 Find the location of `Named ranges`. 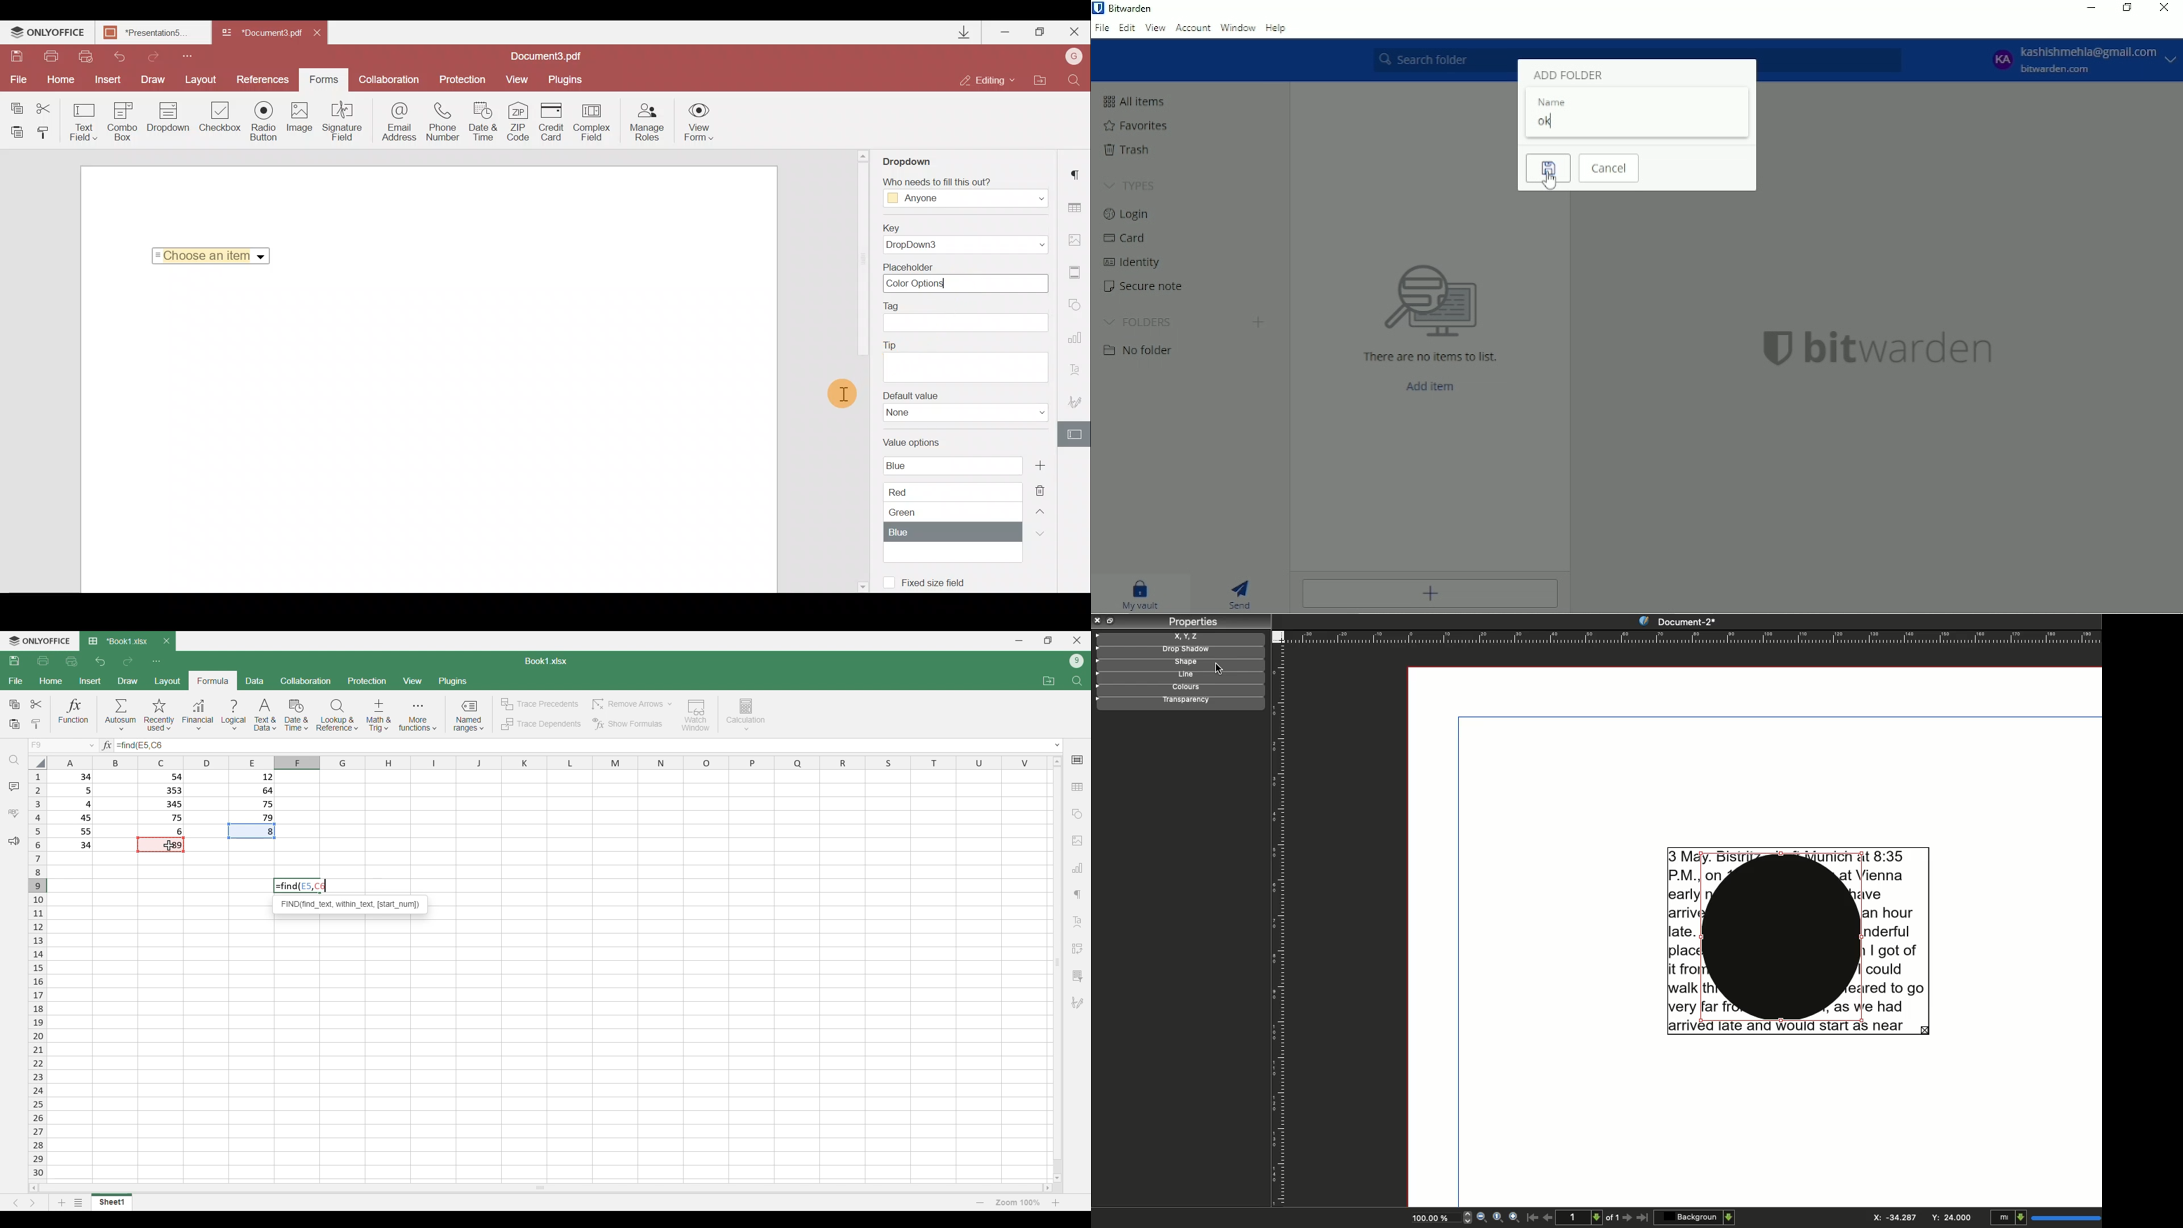

Named ranges is located at coordinates (468, 716).